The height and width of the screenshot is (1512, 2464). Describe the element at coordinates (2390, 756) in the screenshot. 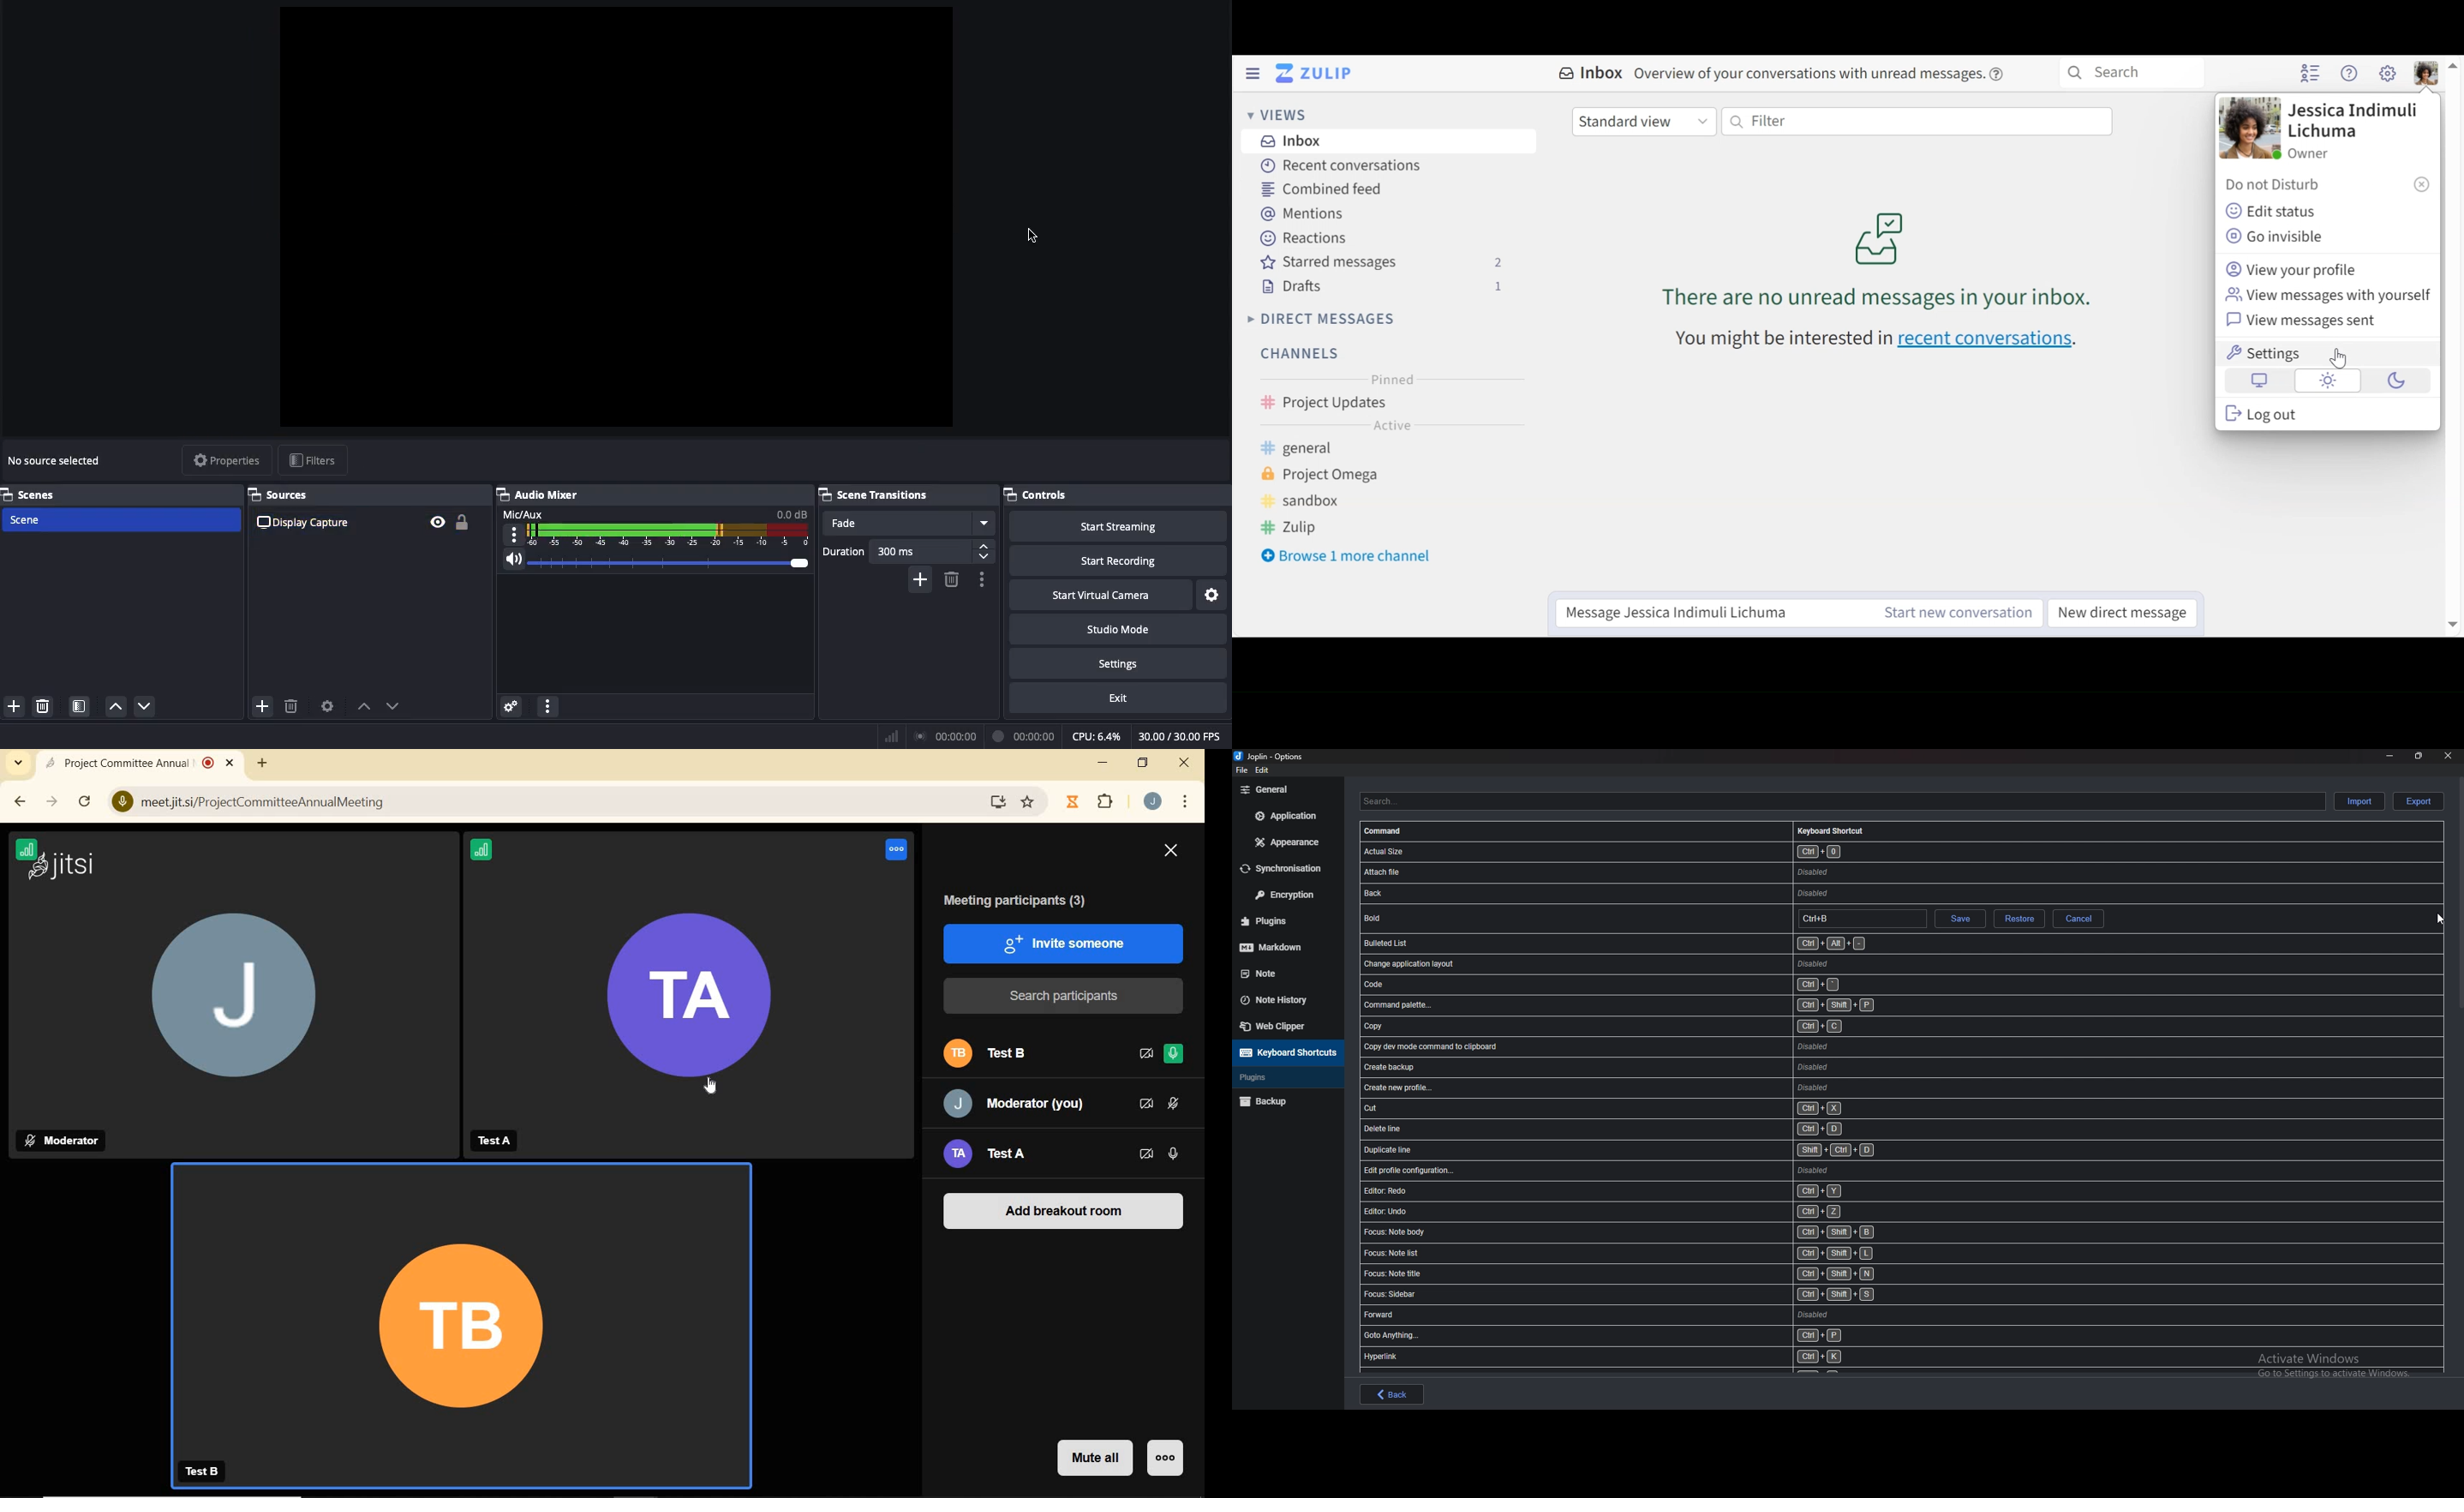

I see `minimize` at that location.